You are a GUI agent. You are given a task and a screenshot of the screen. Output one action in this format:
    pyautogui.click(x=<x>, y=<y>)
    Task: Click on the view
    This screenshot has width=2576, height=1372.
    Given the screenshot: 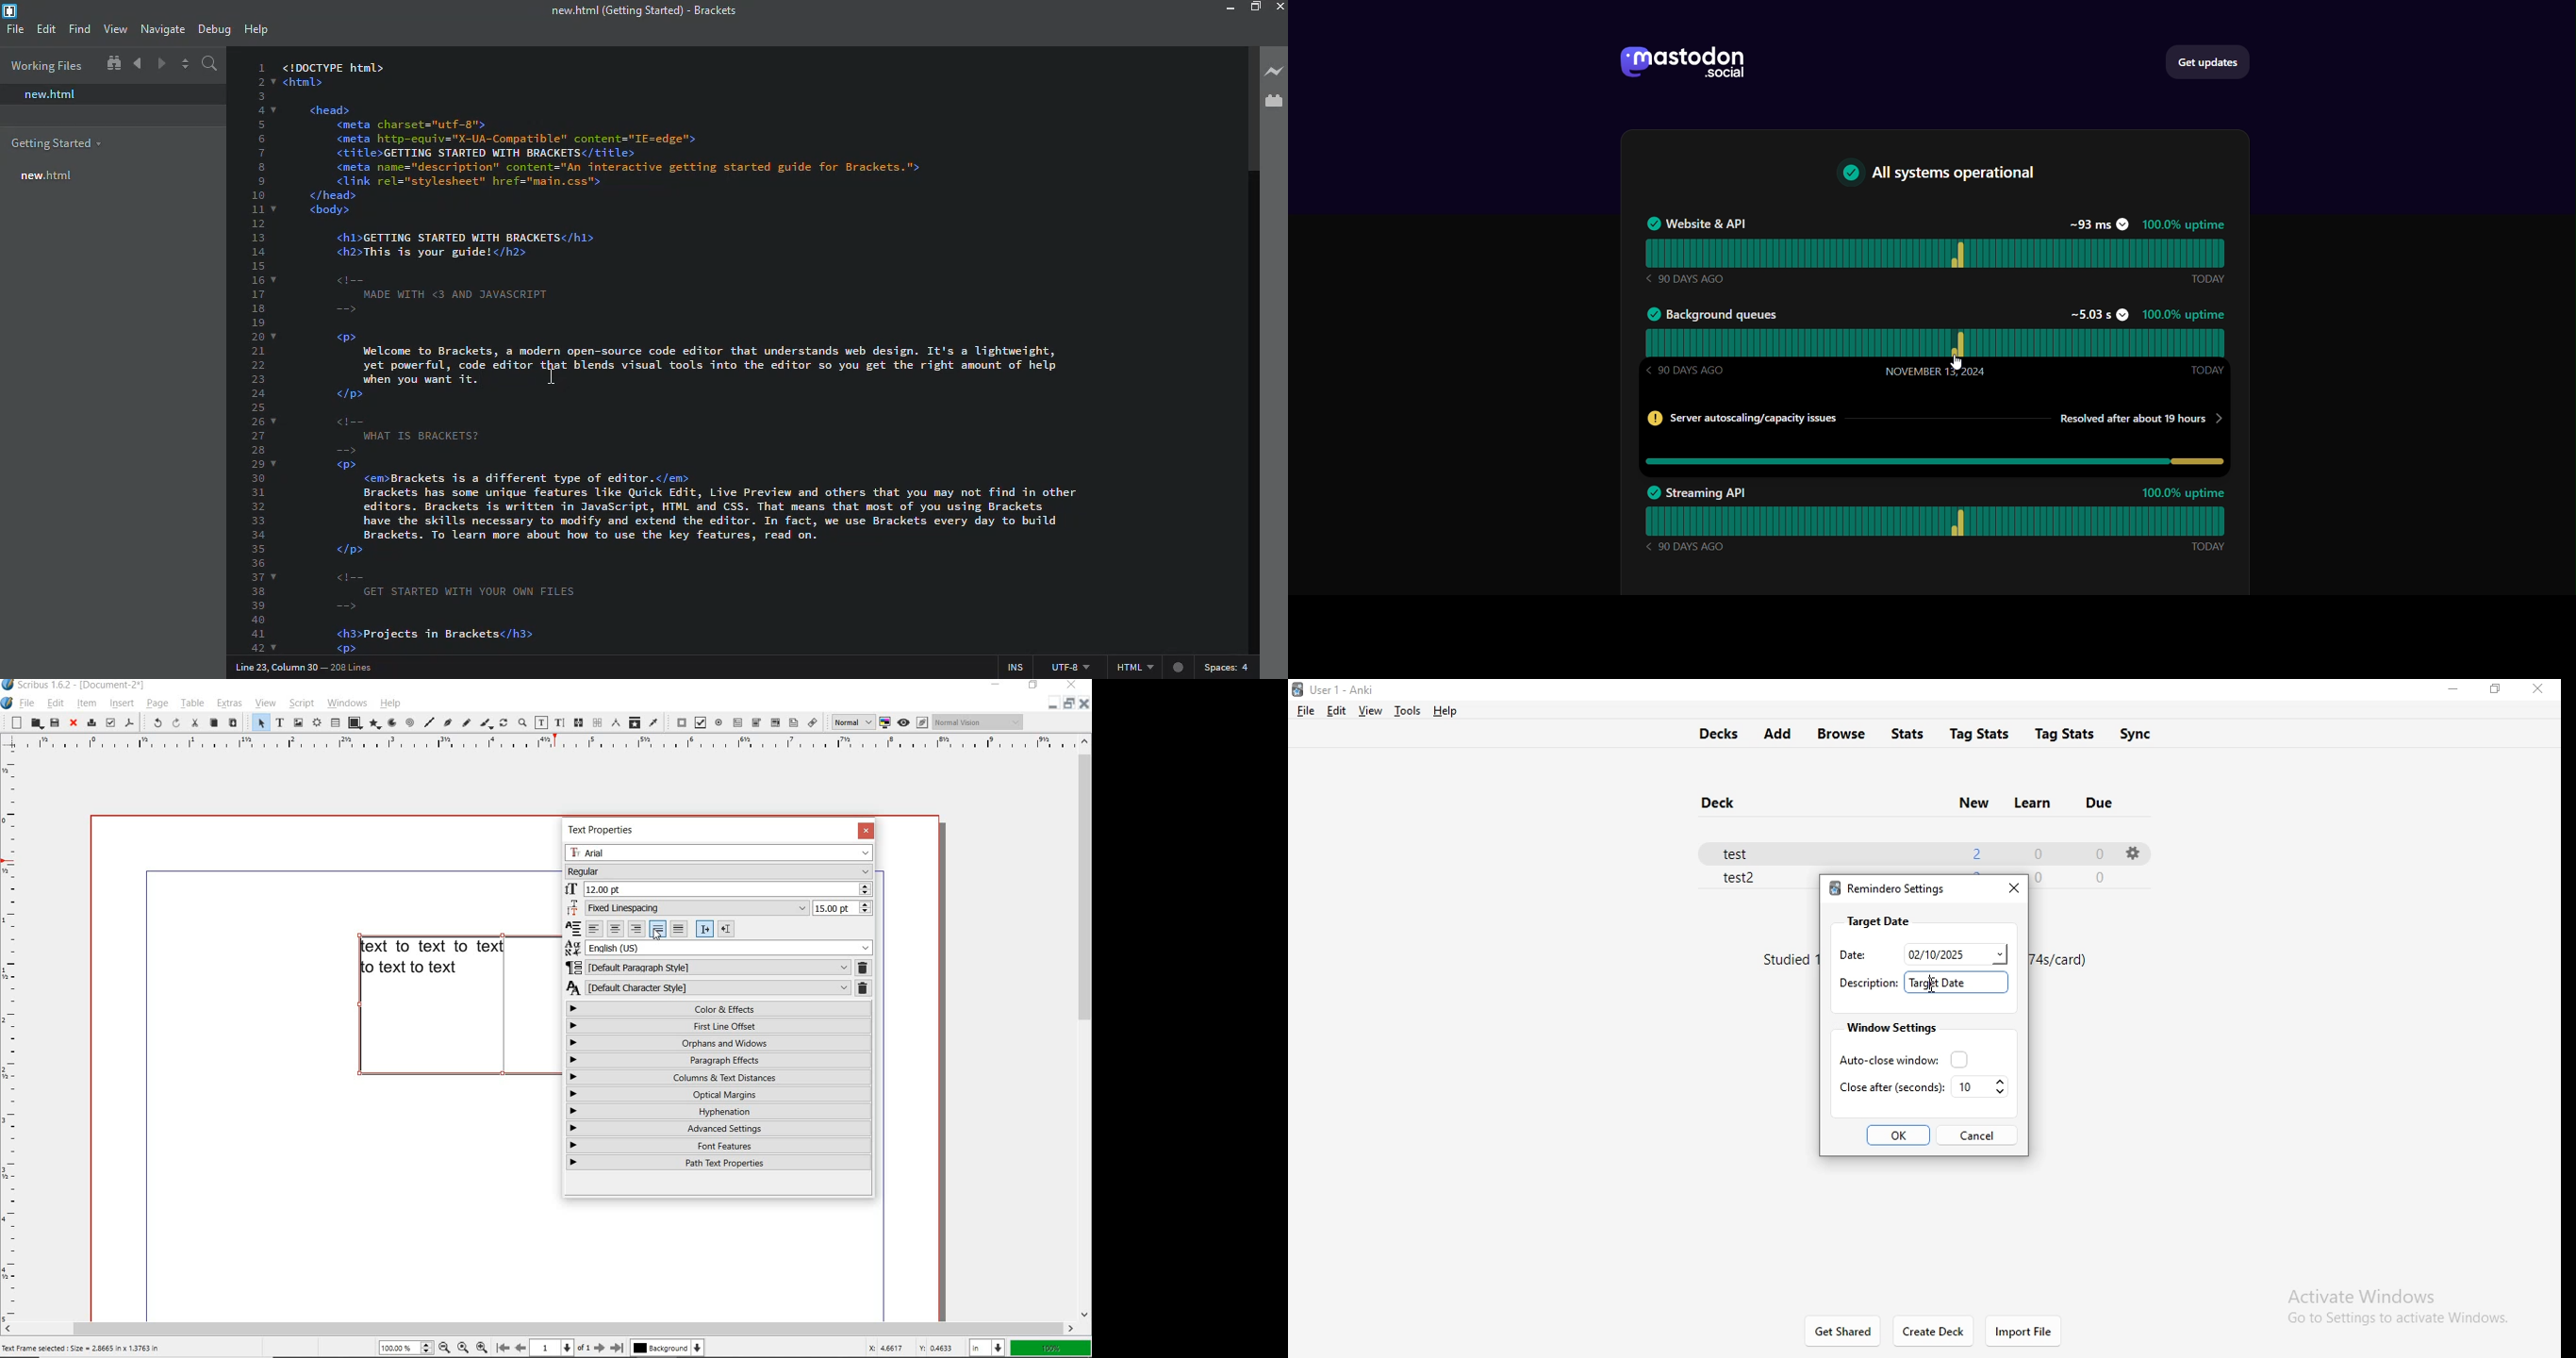 What is the action you would take?
    pyautogui.click(x=118, y=28)
    